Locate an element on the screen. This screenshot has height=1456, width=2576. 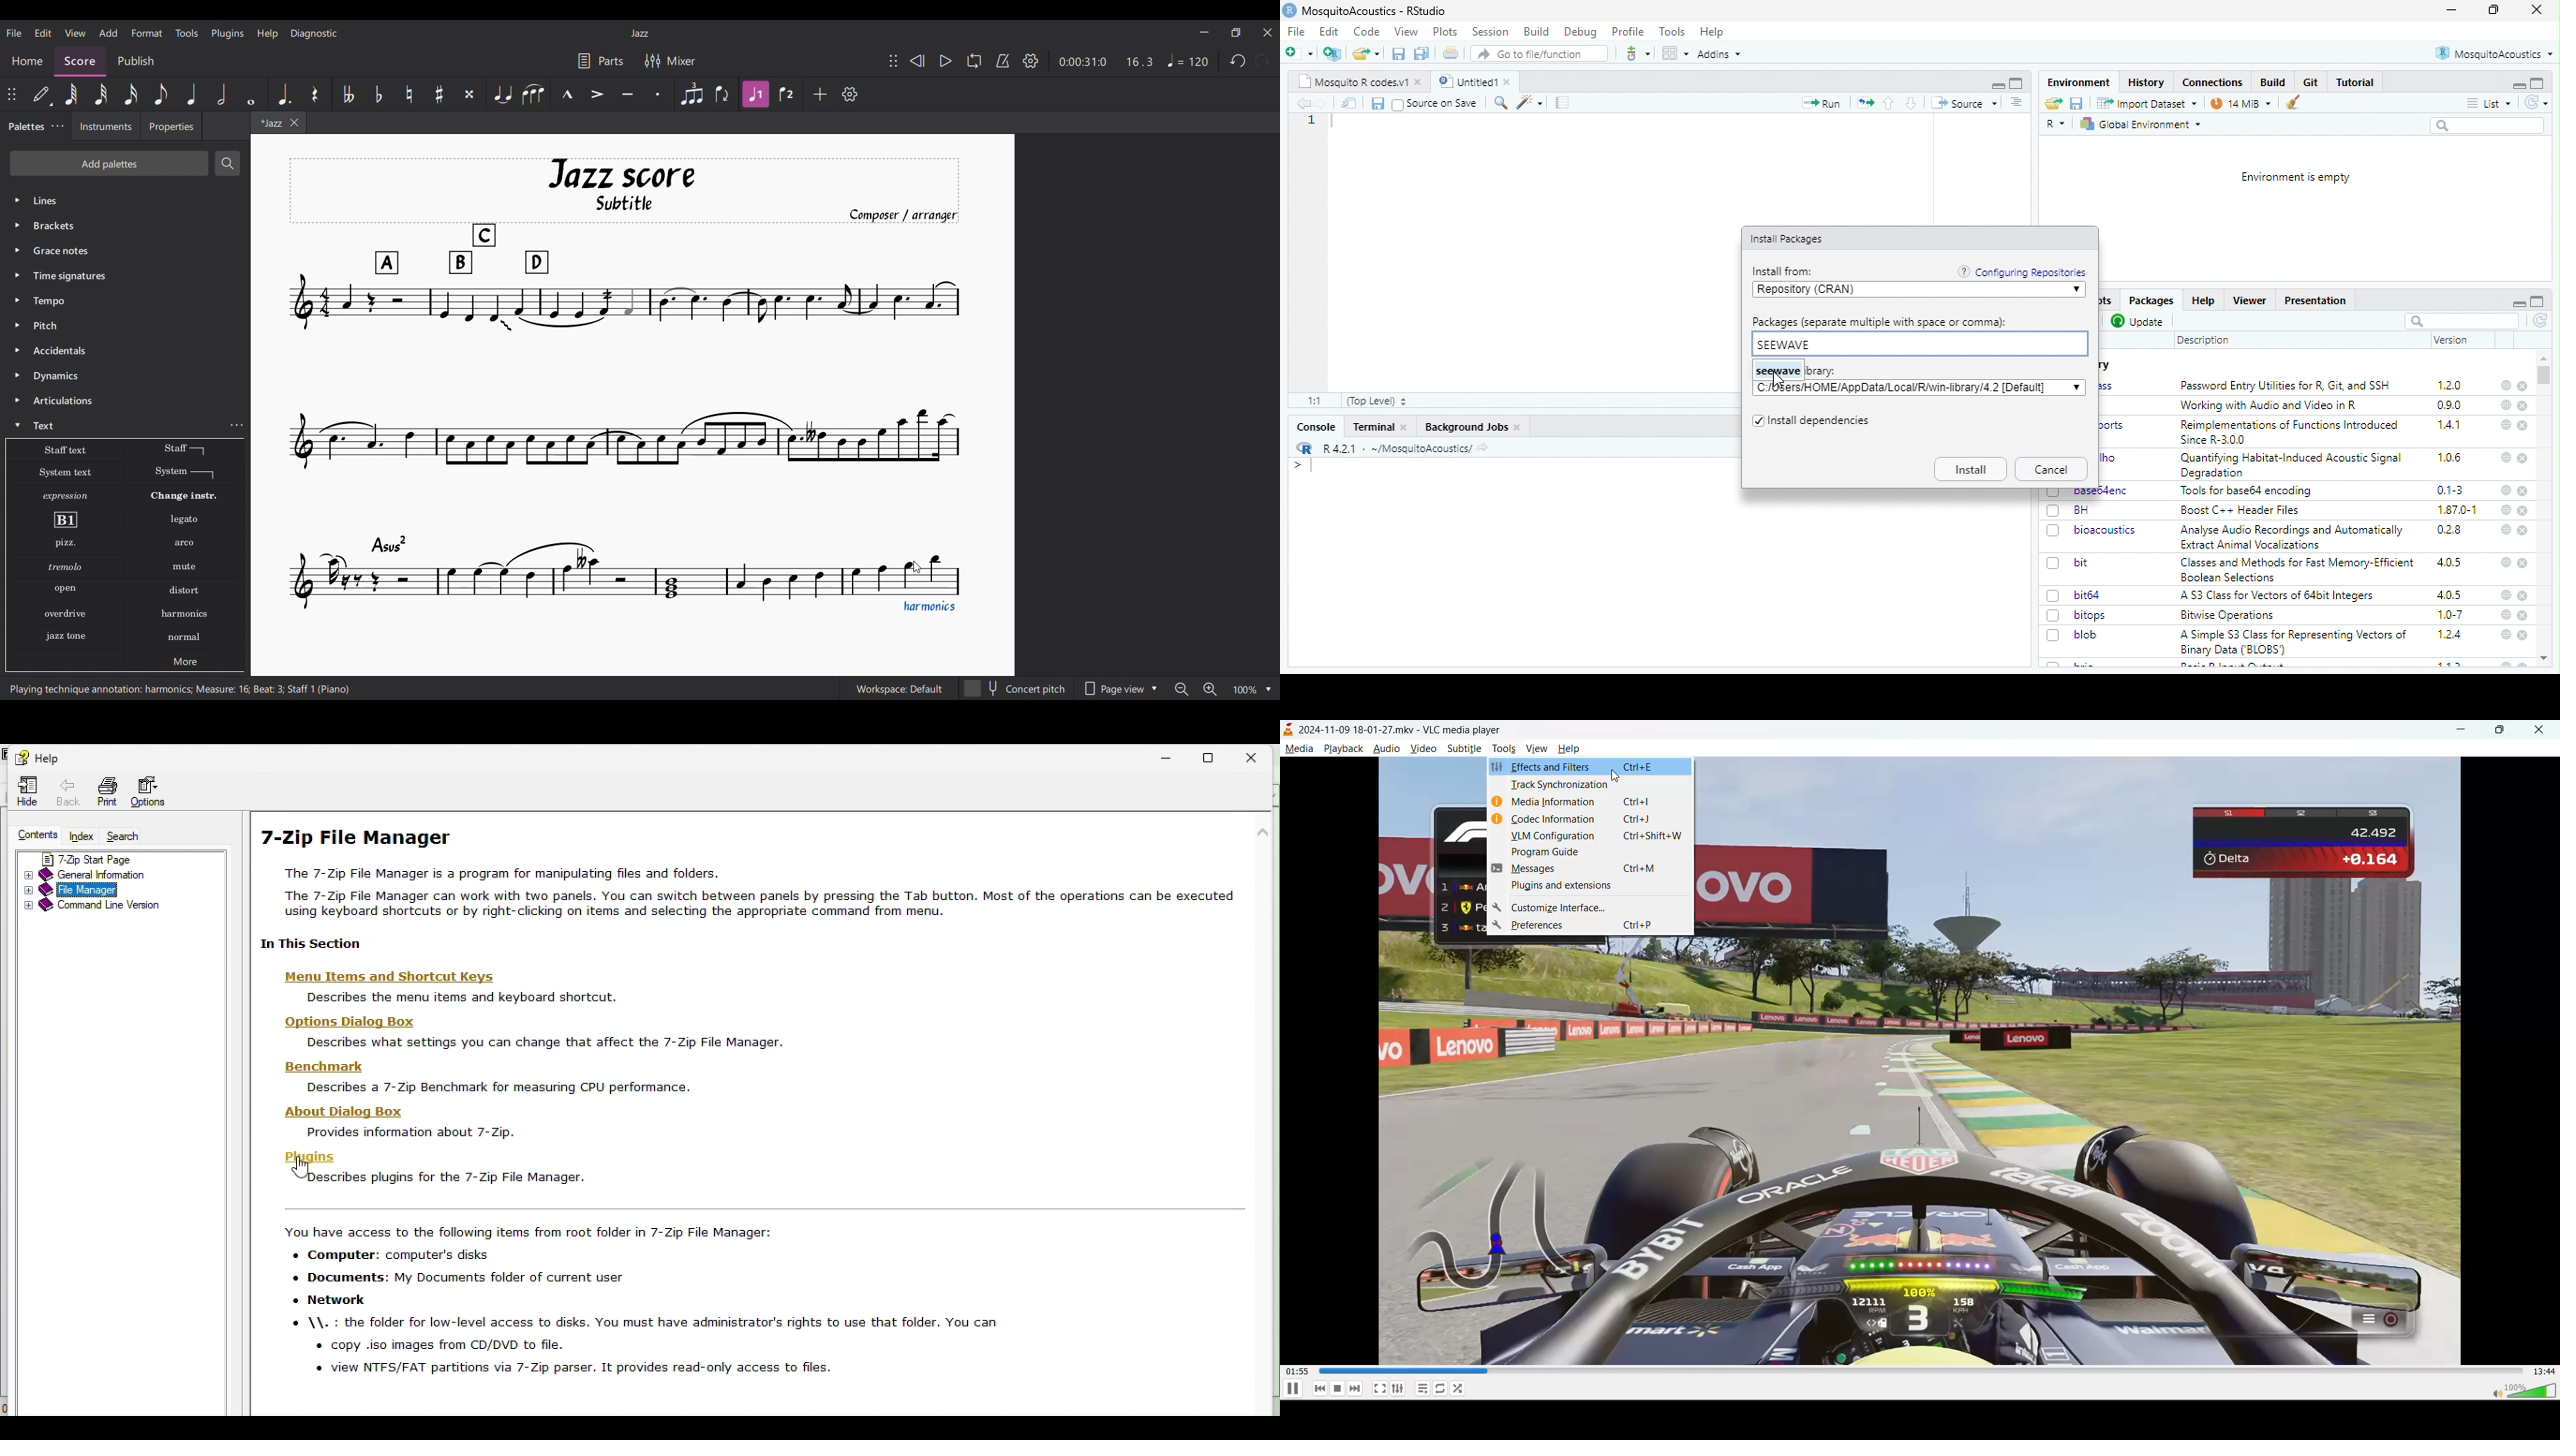
close is located at coordinates (2524, 387).